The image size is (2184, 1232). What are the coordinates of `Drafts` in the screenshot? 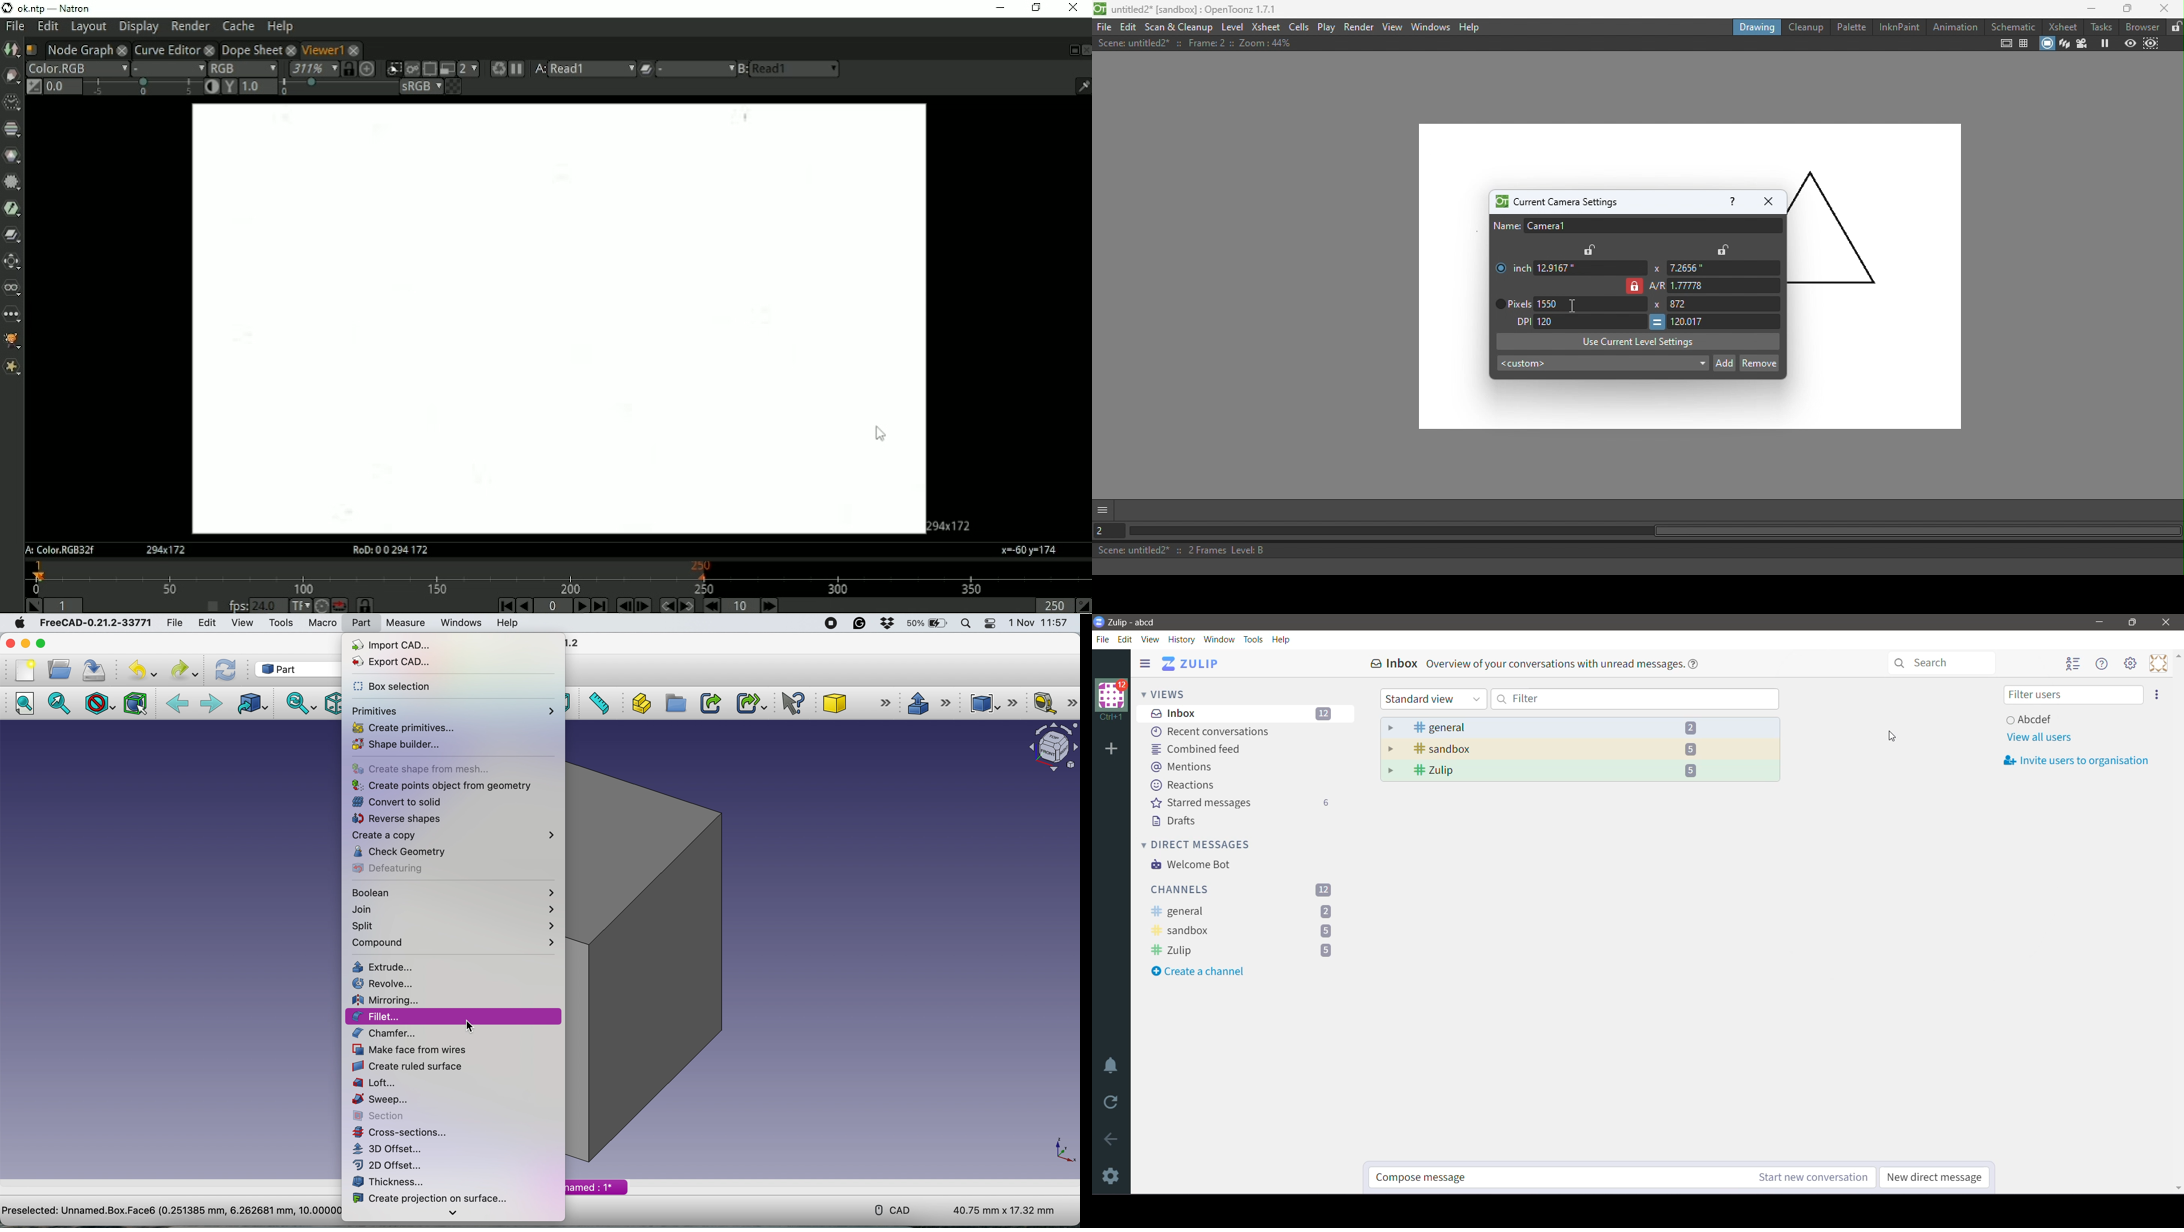 It's located at (1180, 823).